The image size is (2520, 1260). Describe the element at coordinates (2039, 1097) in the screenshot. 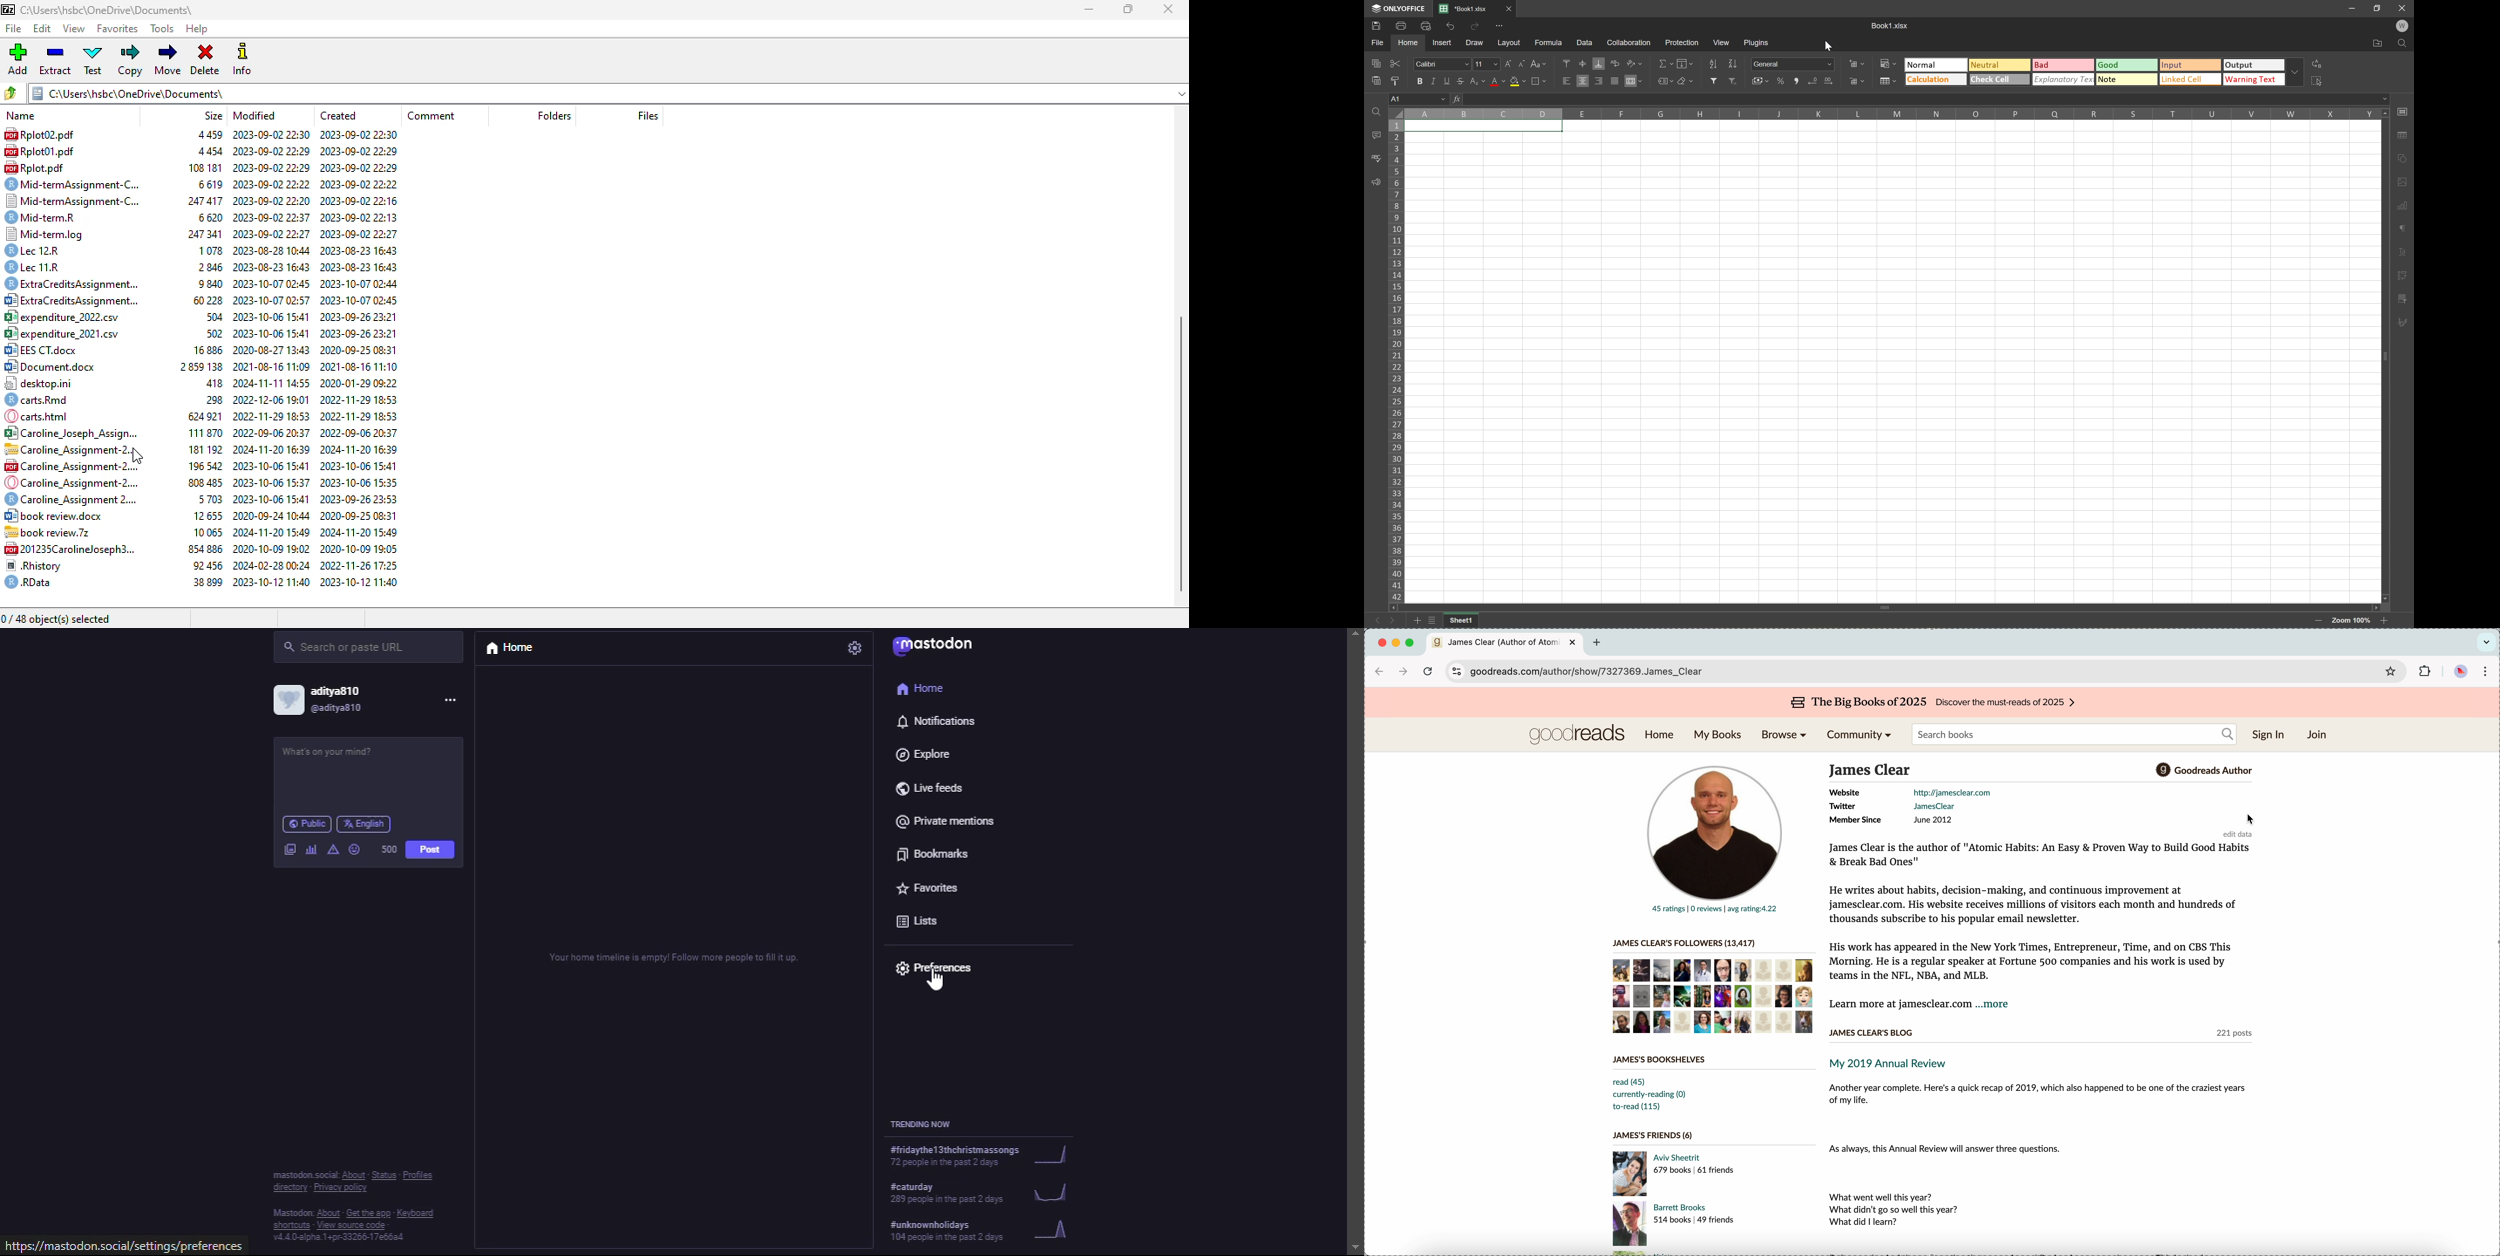

I see `Another year complete. Here's a quick recap of 2019, which also happened to be one of the craziest years of the life.` at that location.